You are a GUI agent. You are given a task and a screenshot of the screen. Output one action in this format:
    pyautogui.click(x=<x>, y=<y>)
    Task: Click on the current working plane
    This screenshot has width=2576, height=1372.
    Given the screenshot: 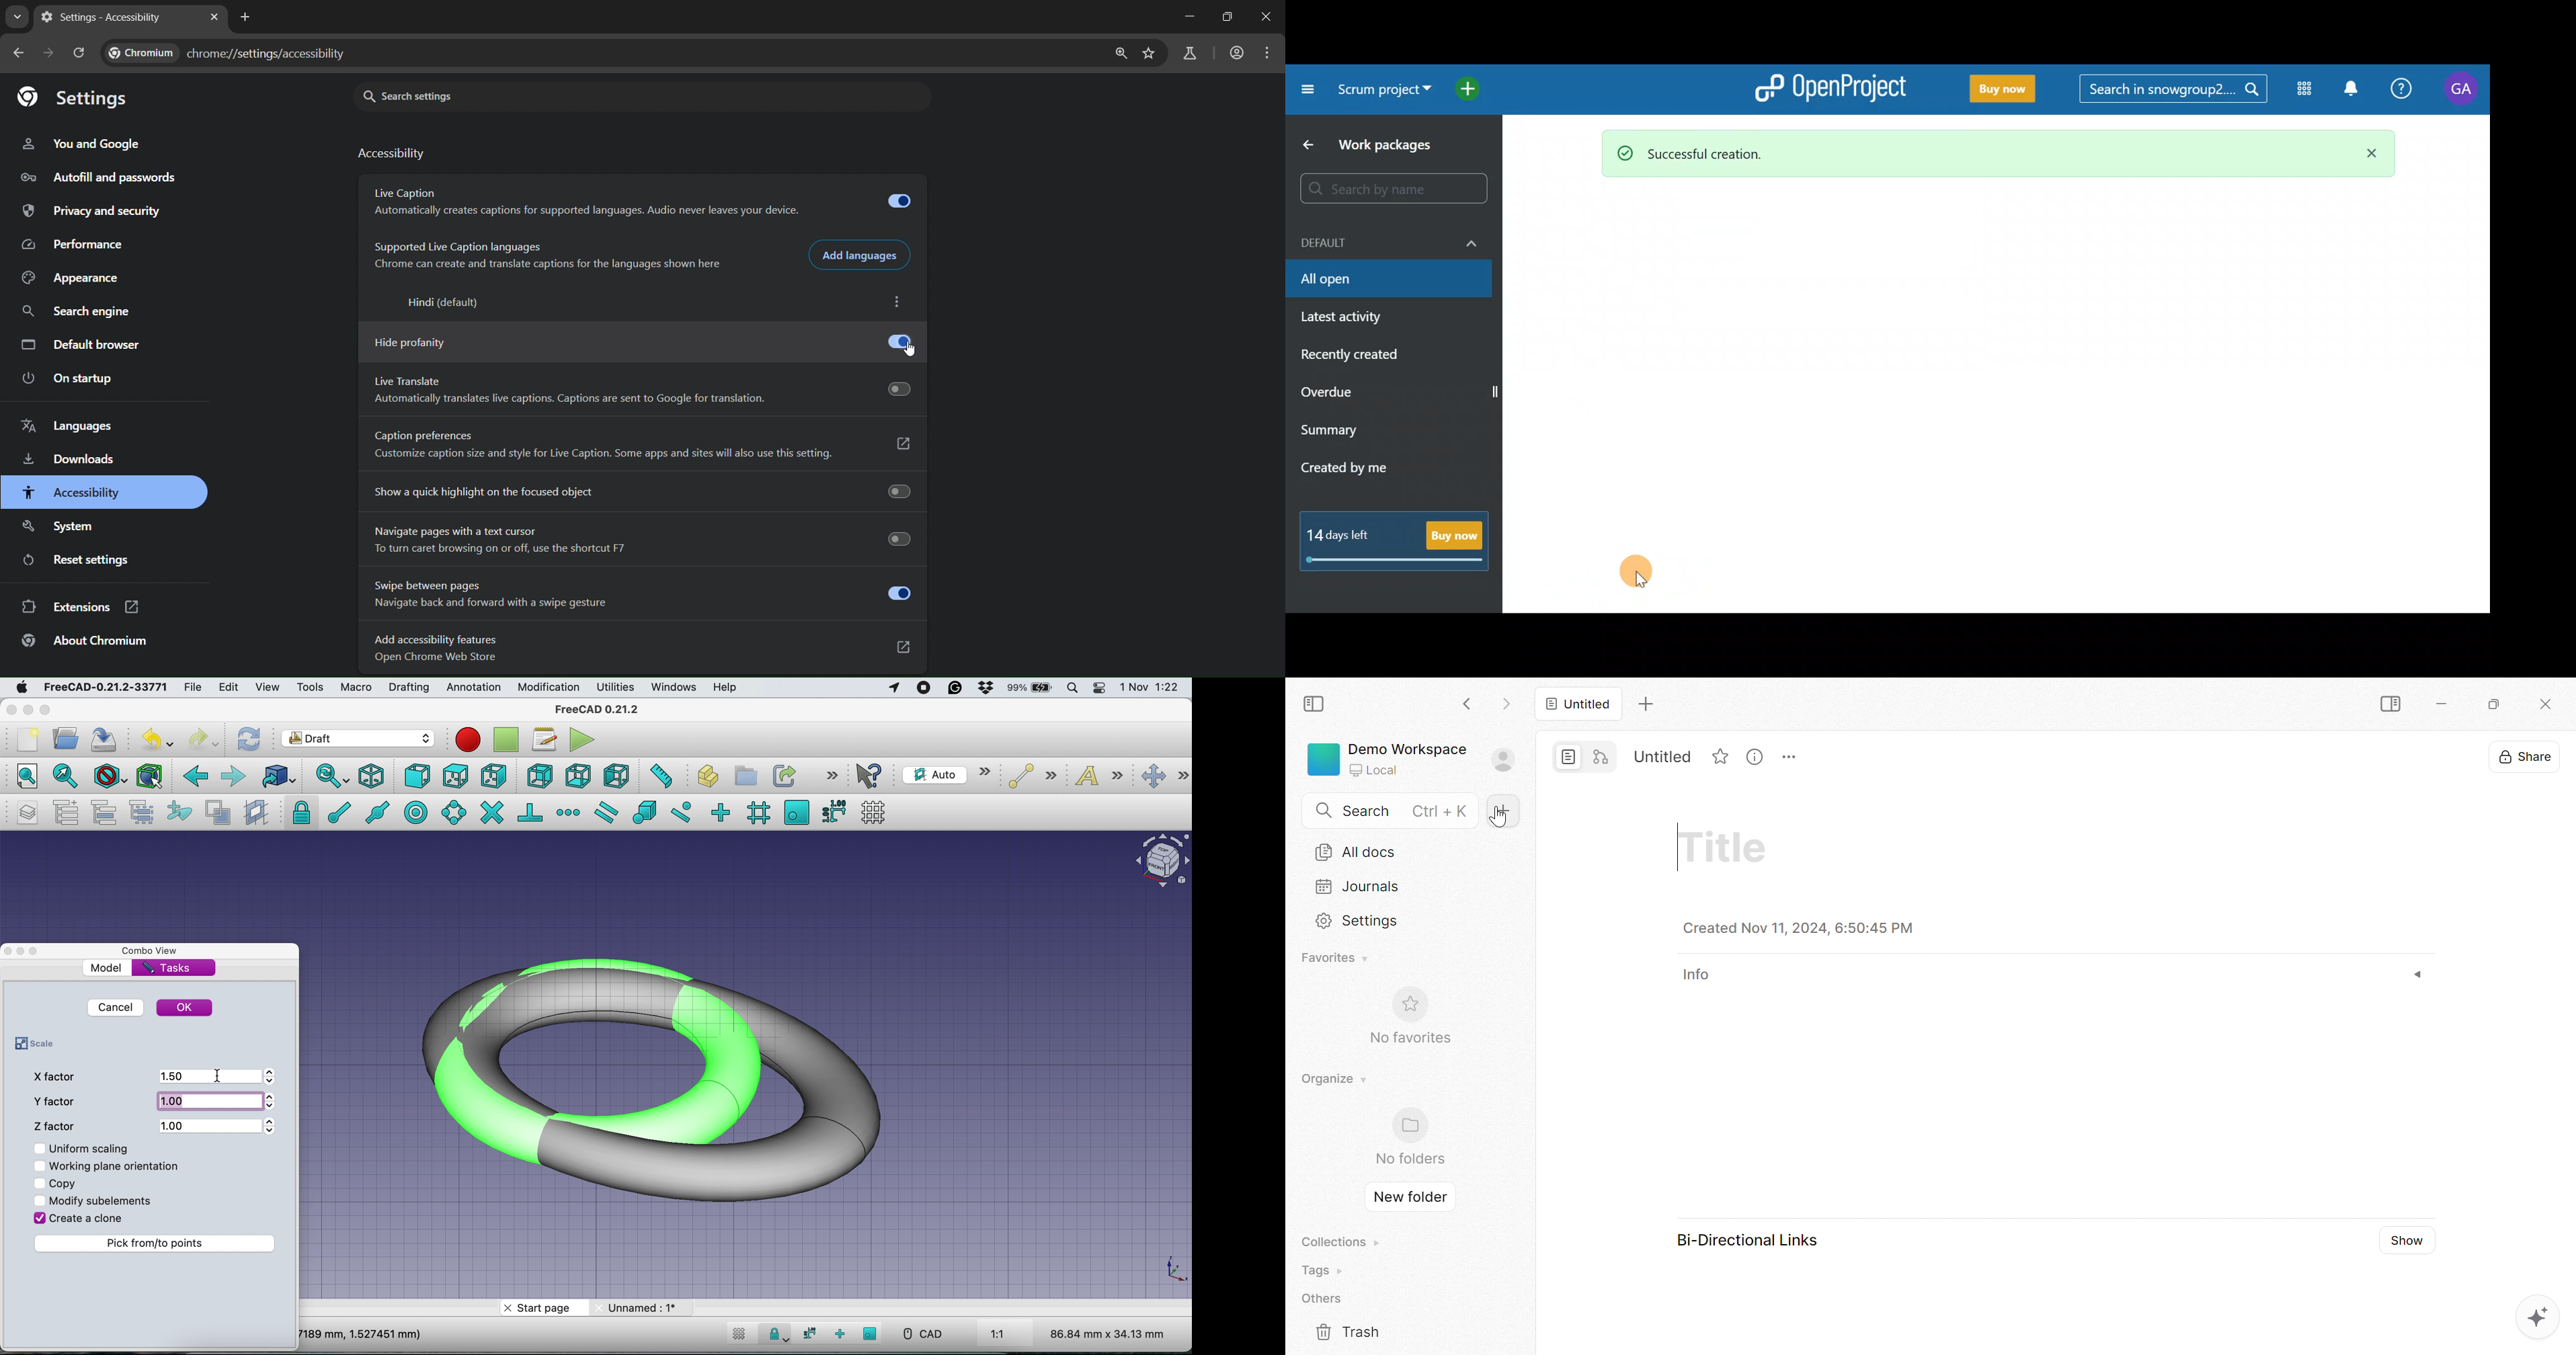 What is the action you would take?
    pyautogui.click(x=946, y=774)
    